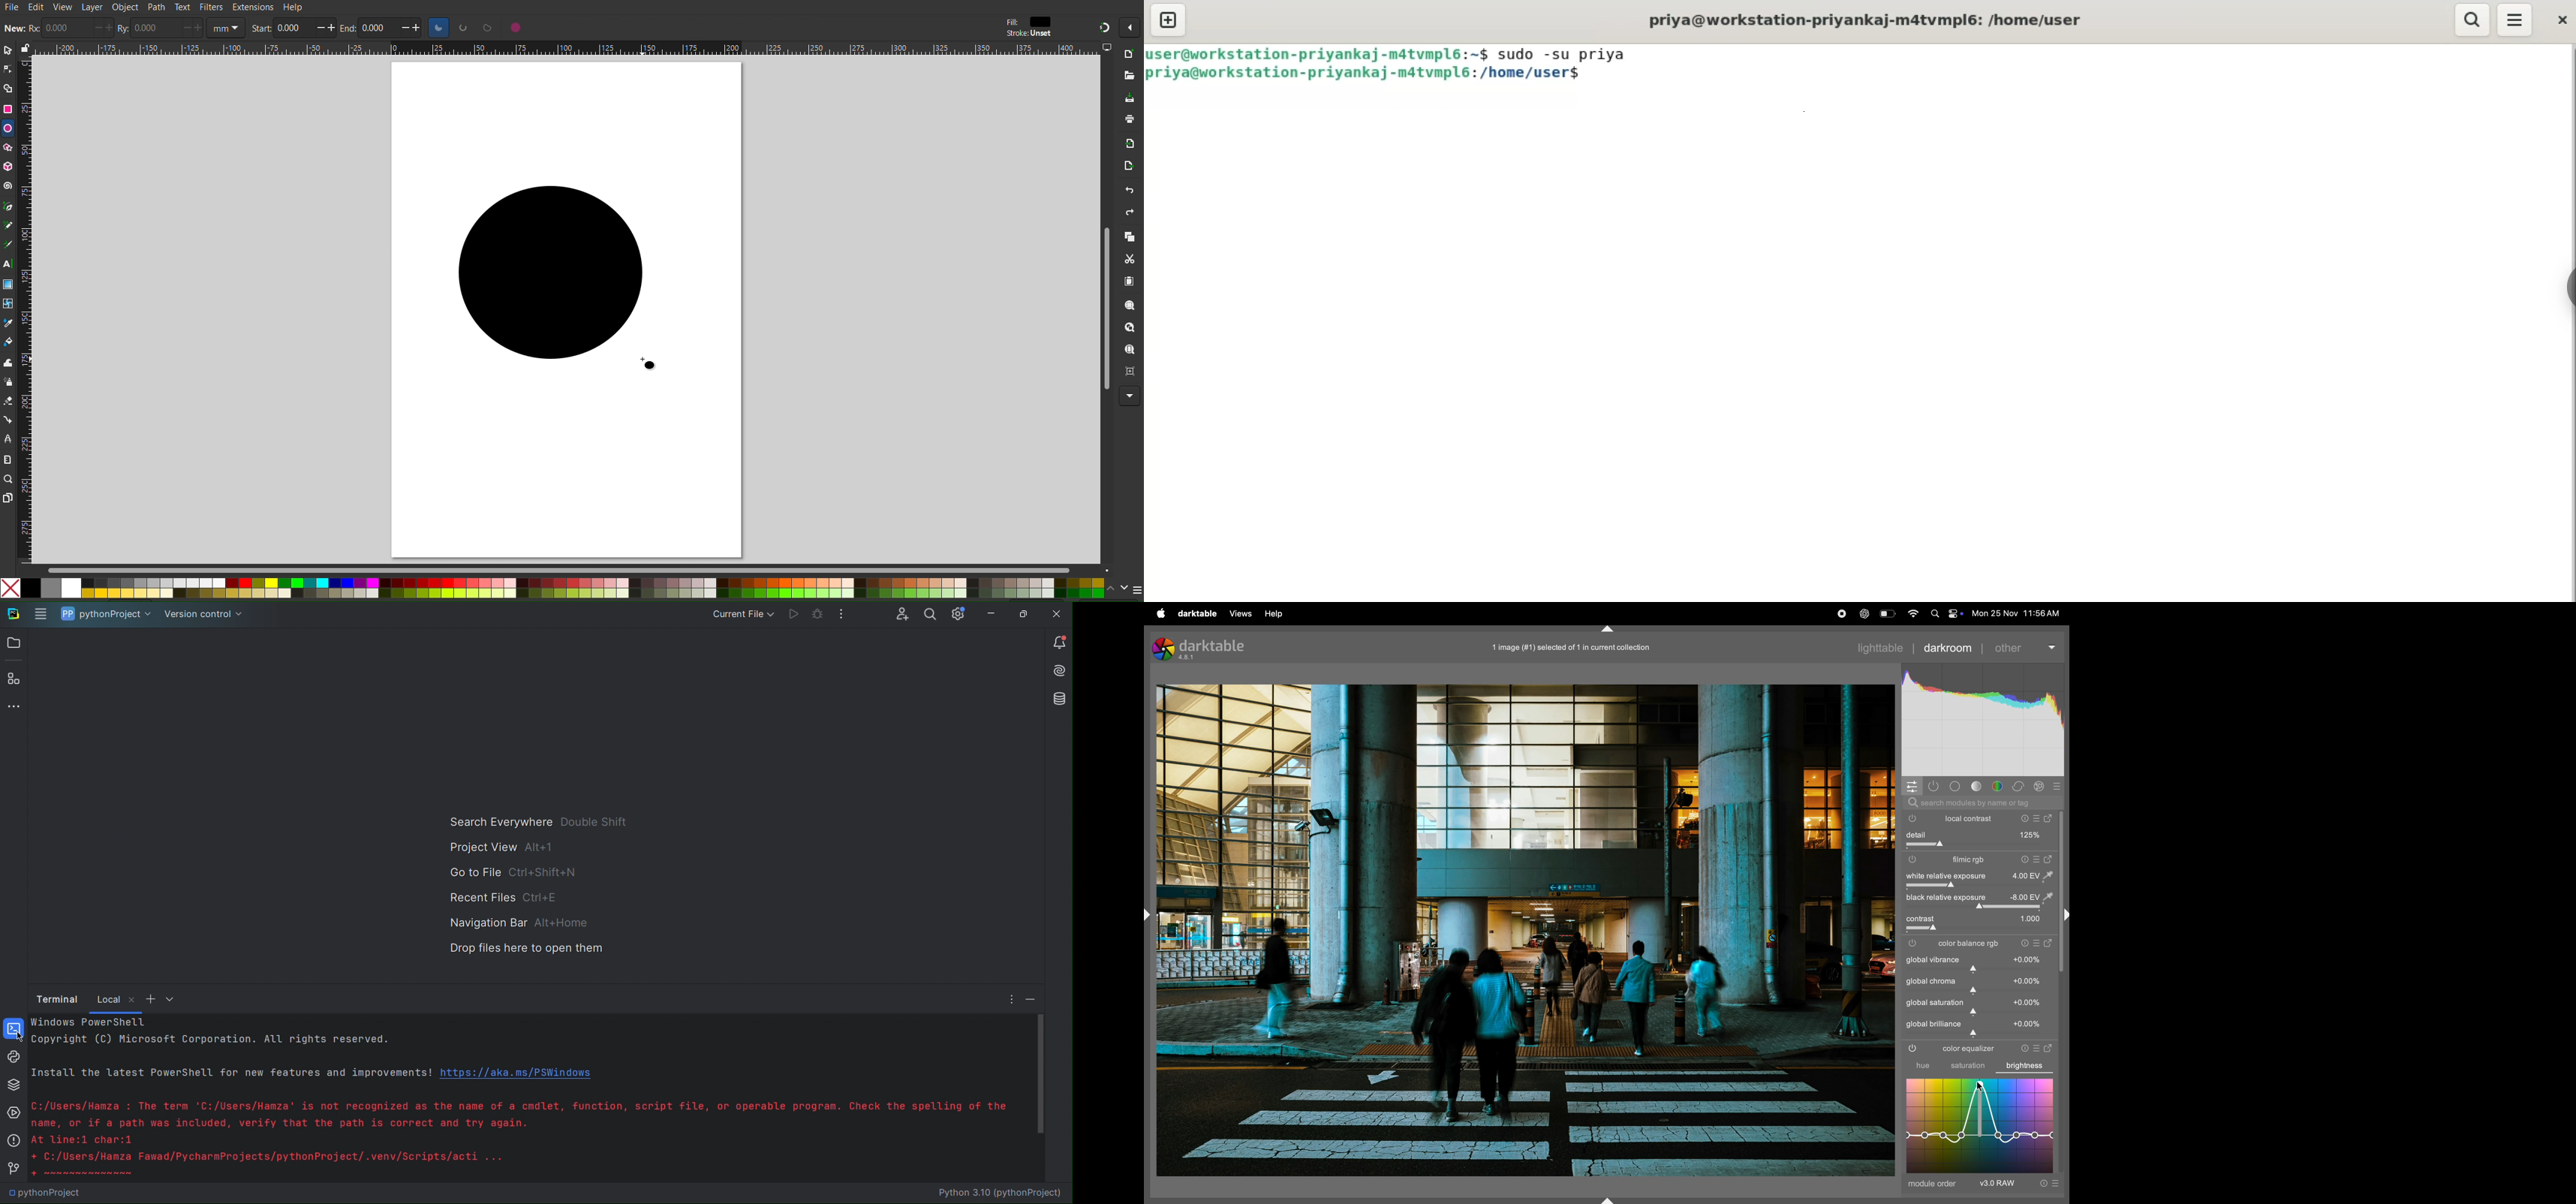 The height and width of the screenshot is (1204, 2576). What do you see at coordinates (1963, 860) in the screenshot?
I see `filmic rgb` at bounding box center [1963, 860].